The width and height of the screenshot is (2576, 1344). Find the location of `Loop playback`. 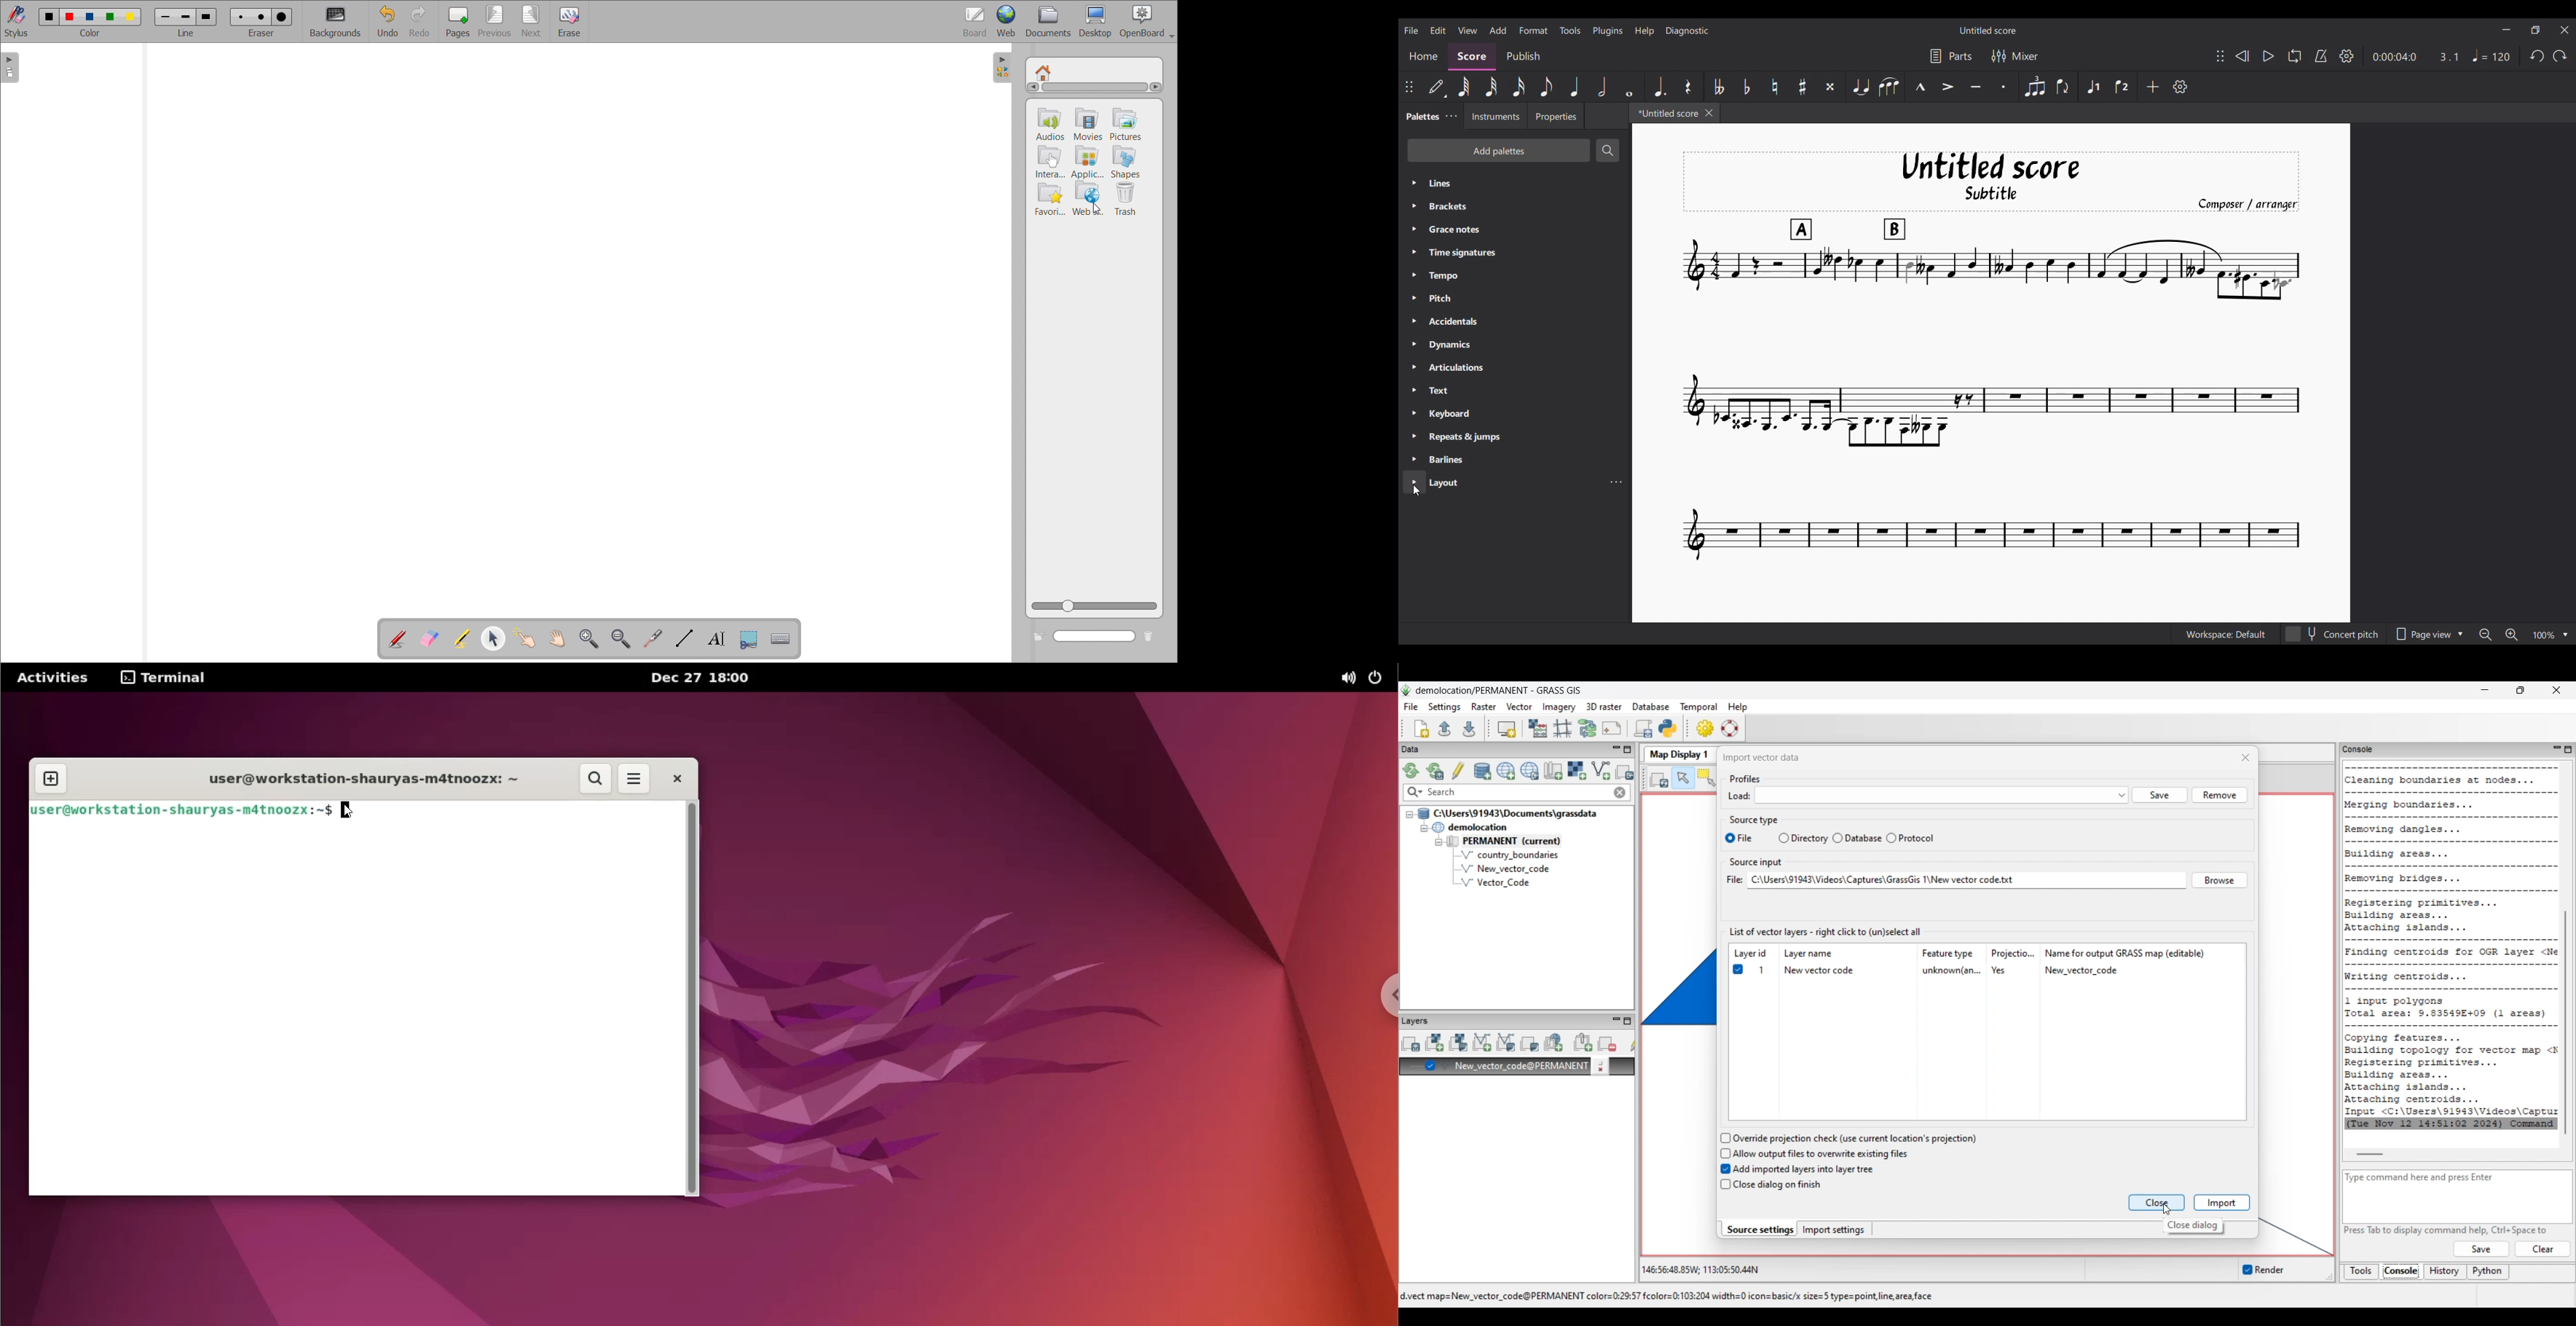

Loop playback is located at coordinates (2295, 56).